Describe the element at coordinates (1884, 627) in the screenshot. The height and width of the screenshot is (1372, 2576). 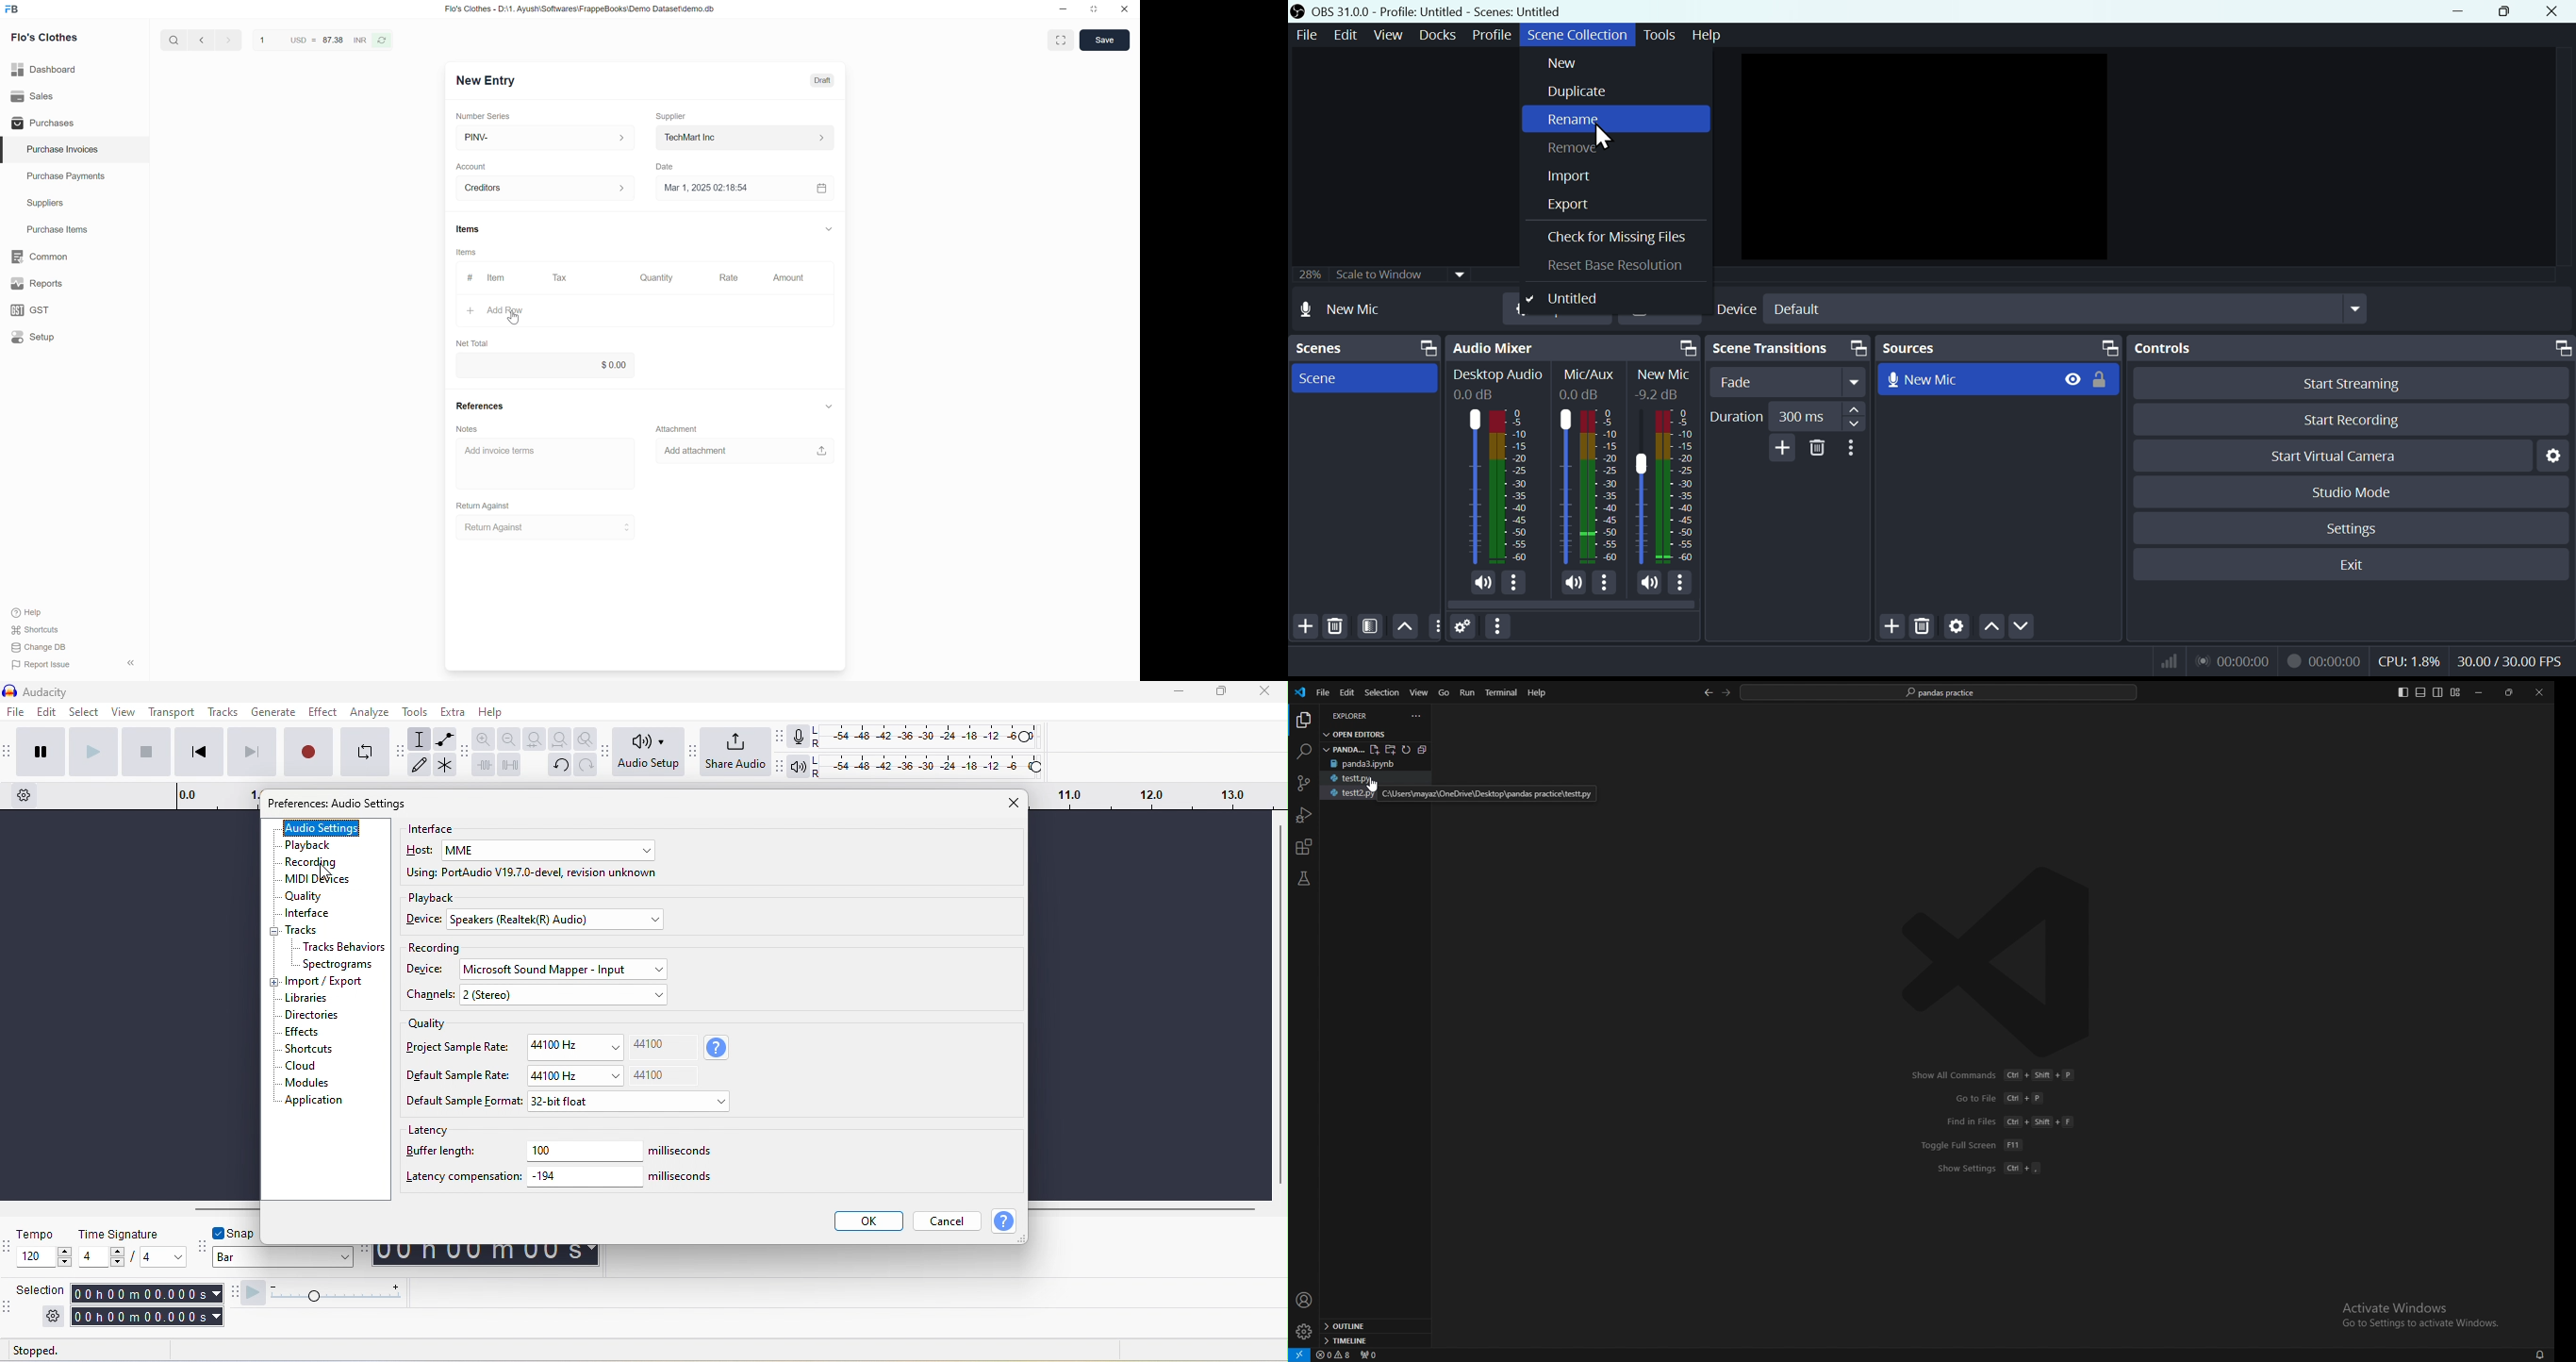
I see `Add` at that location.